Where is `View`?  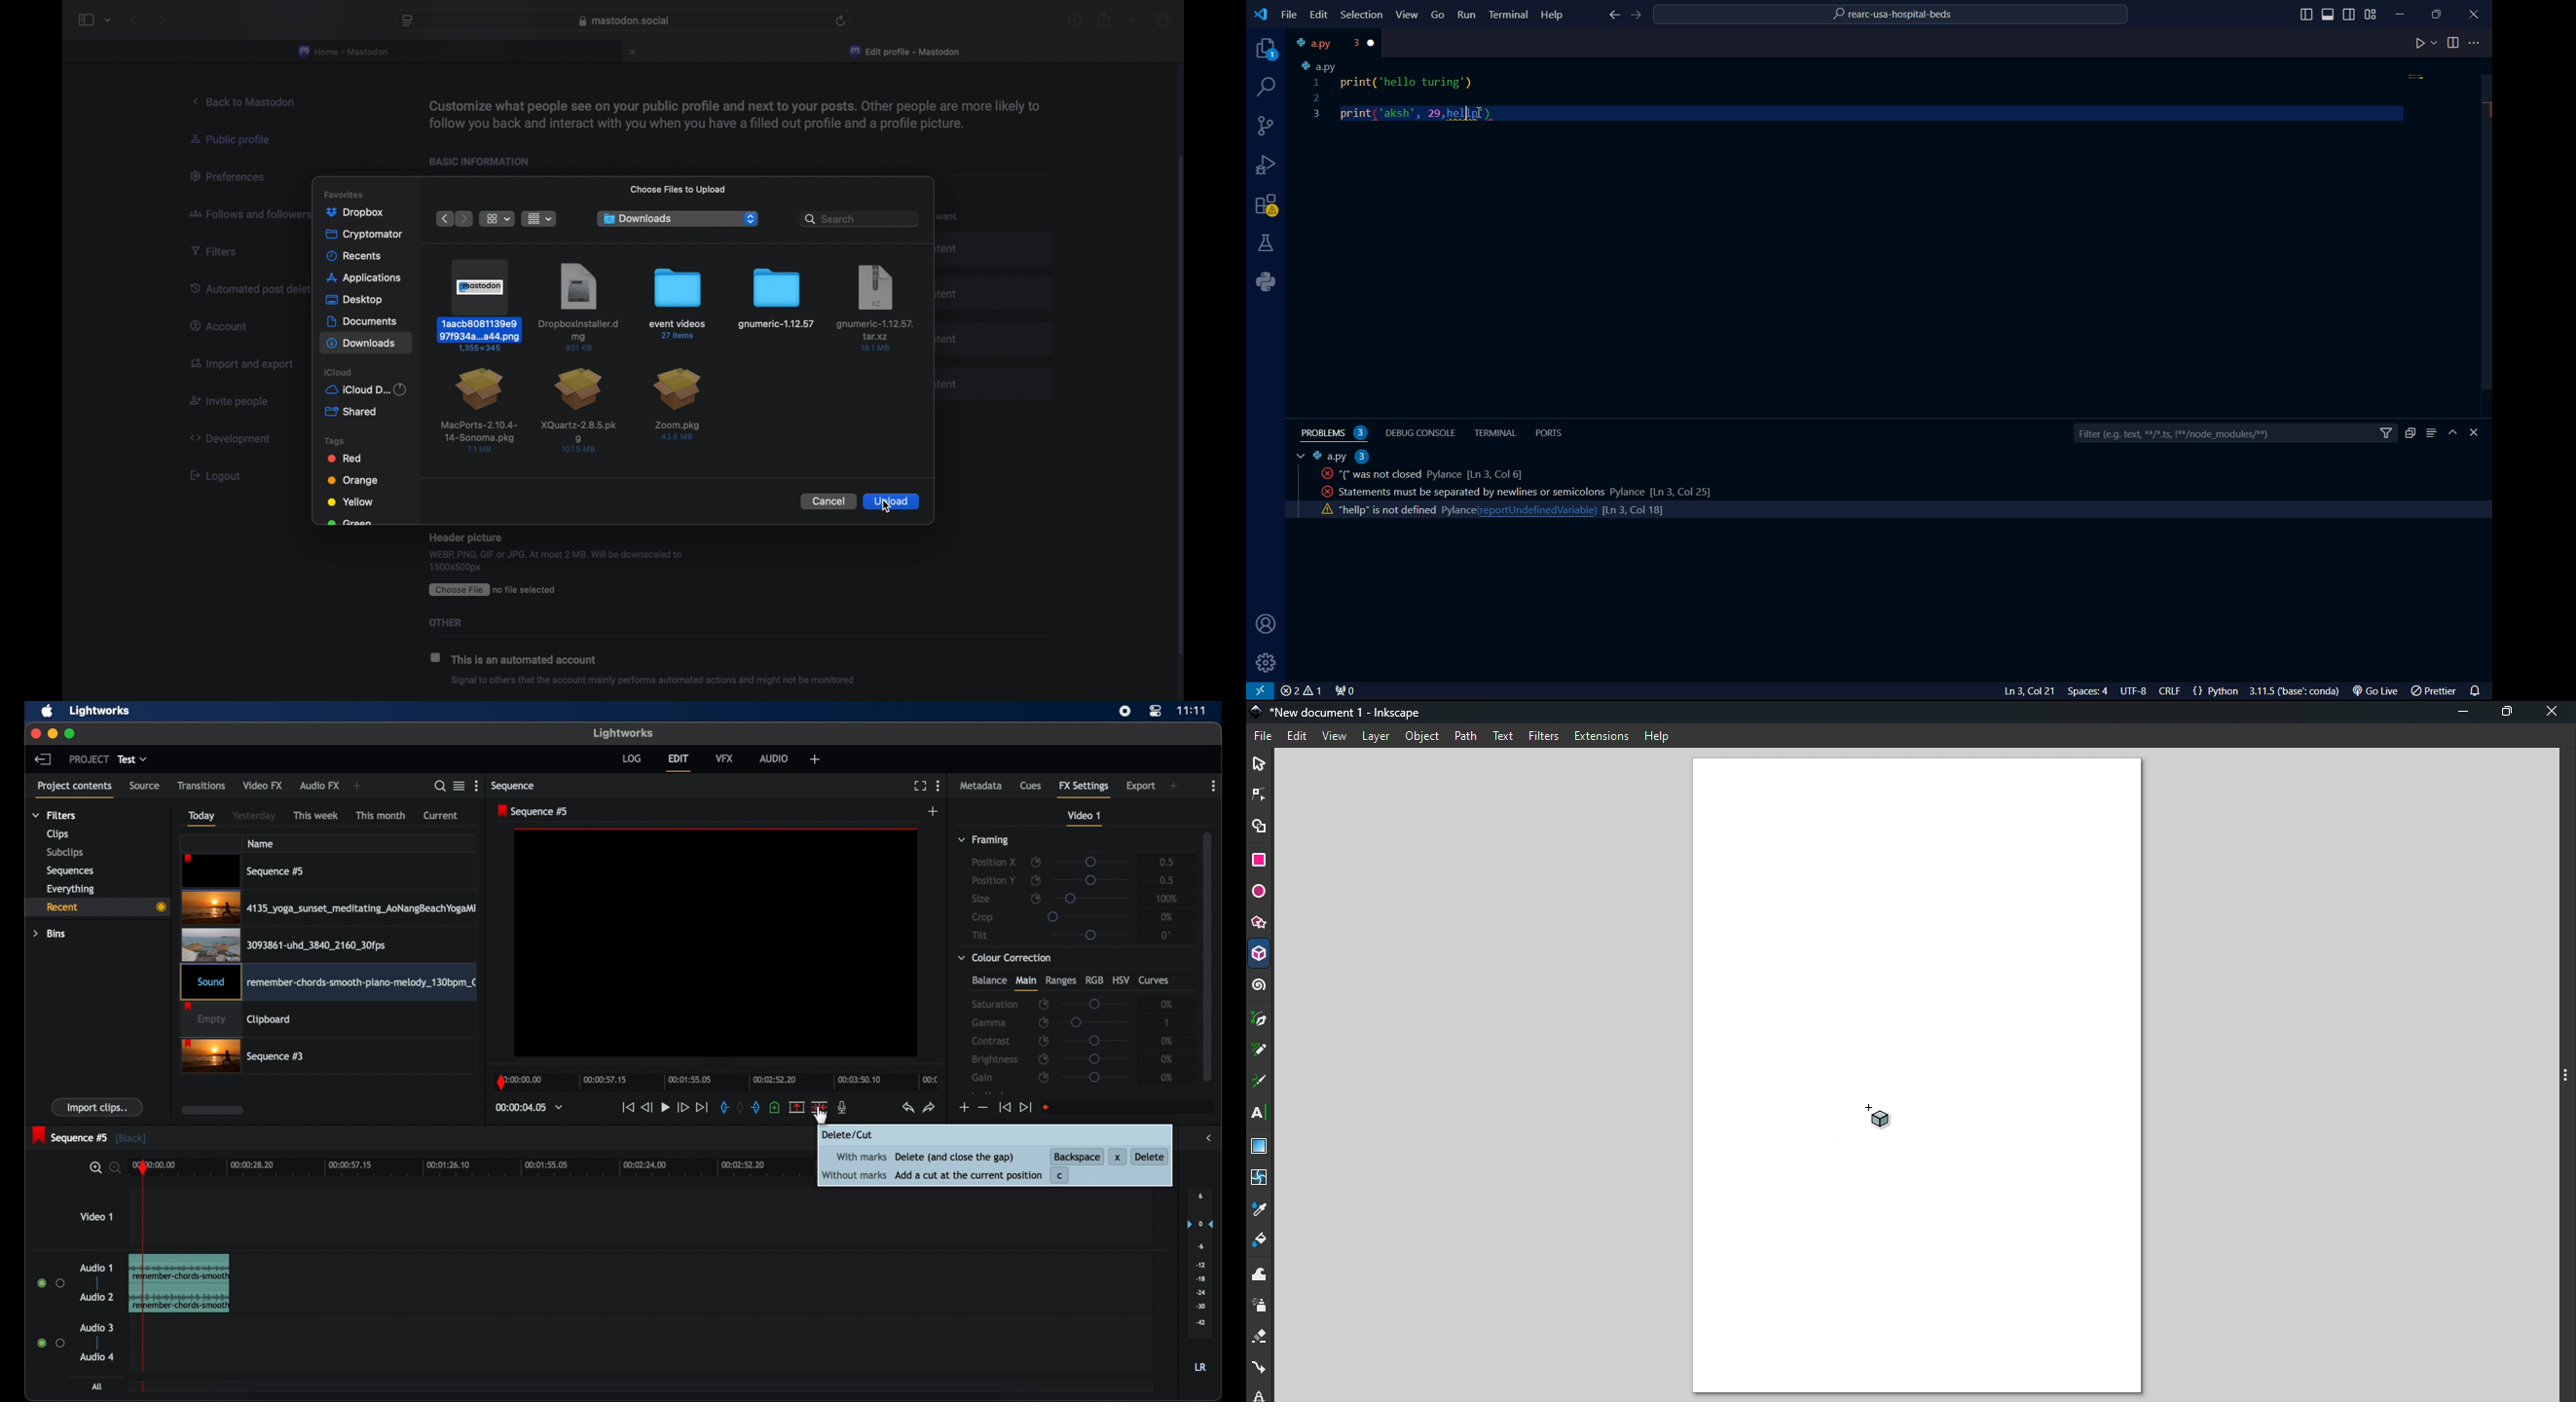
View is located at coordinates (1335, 736).